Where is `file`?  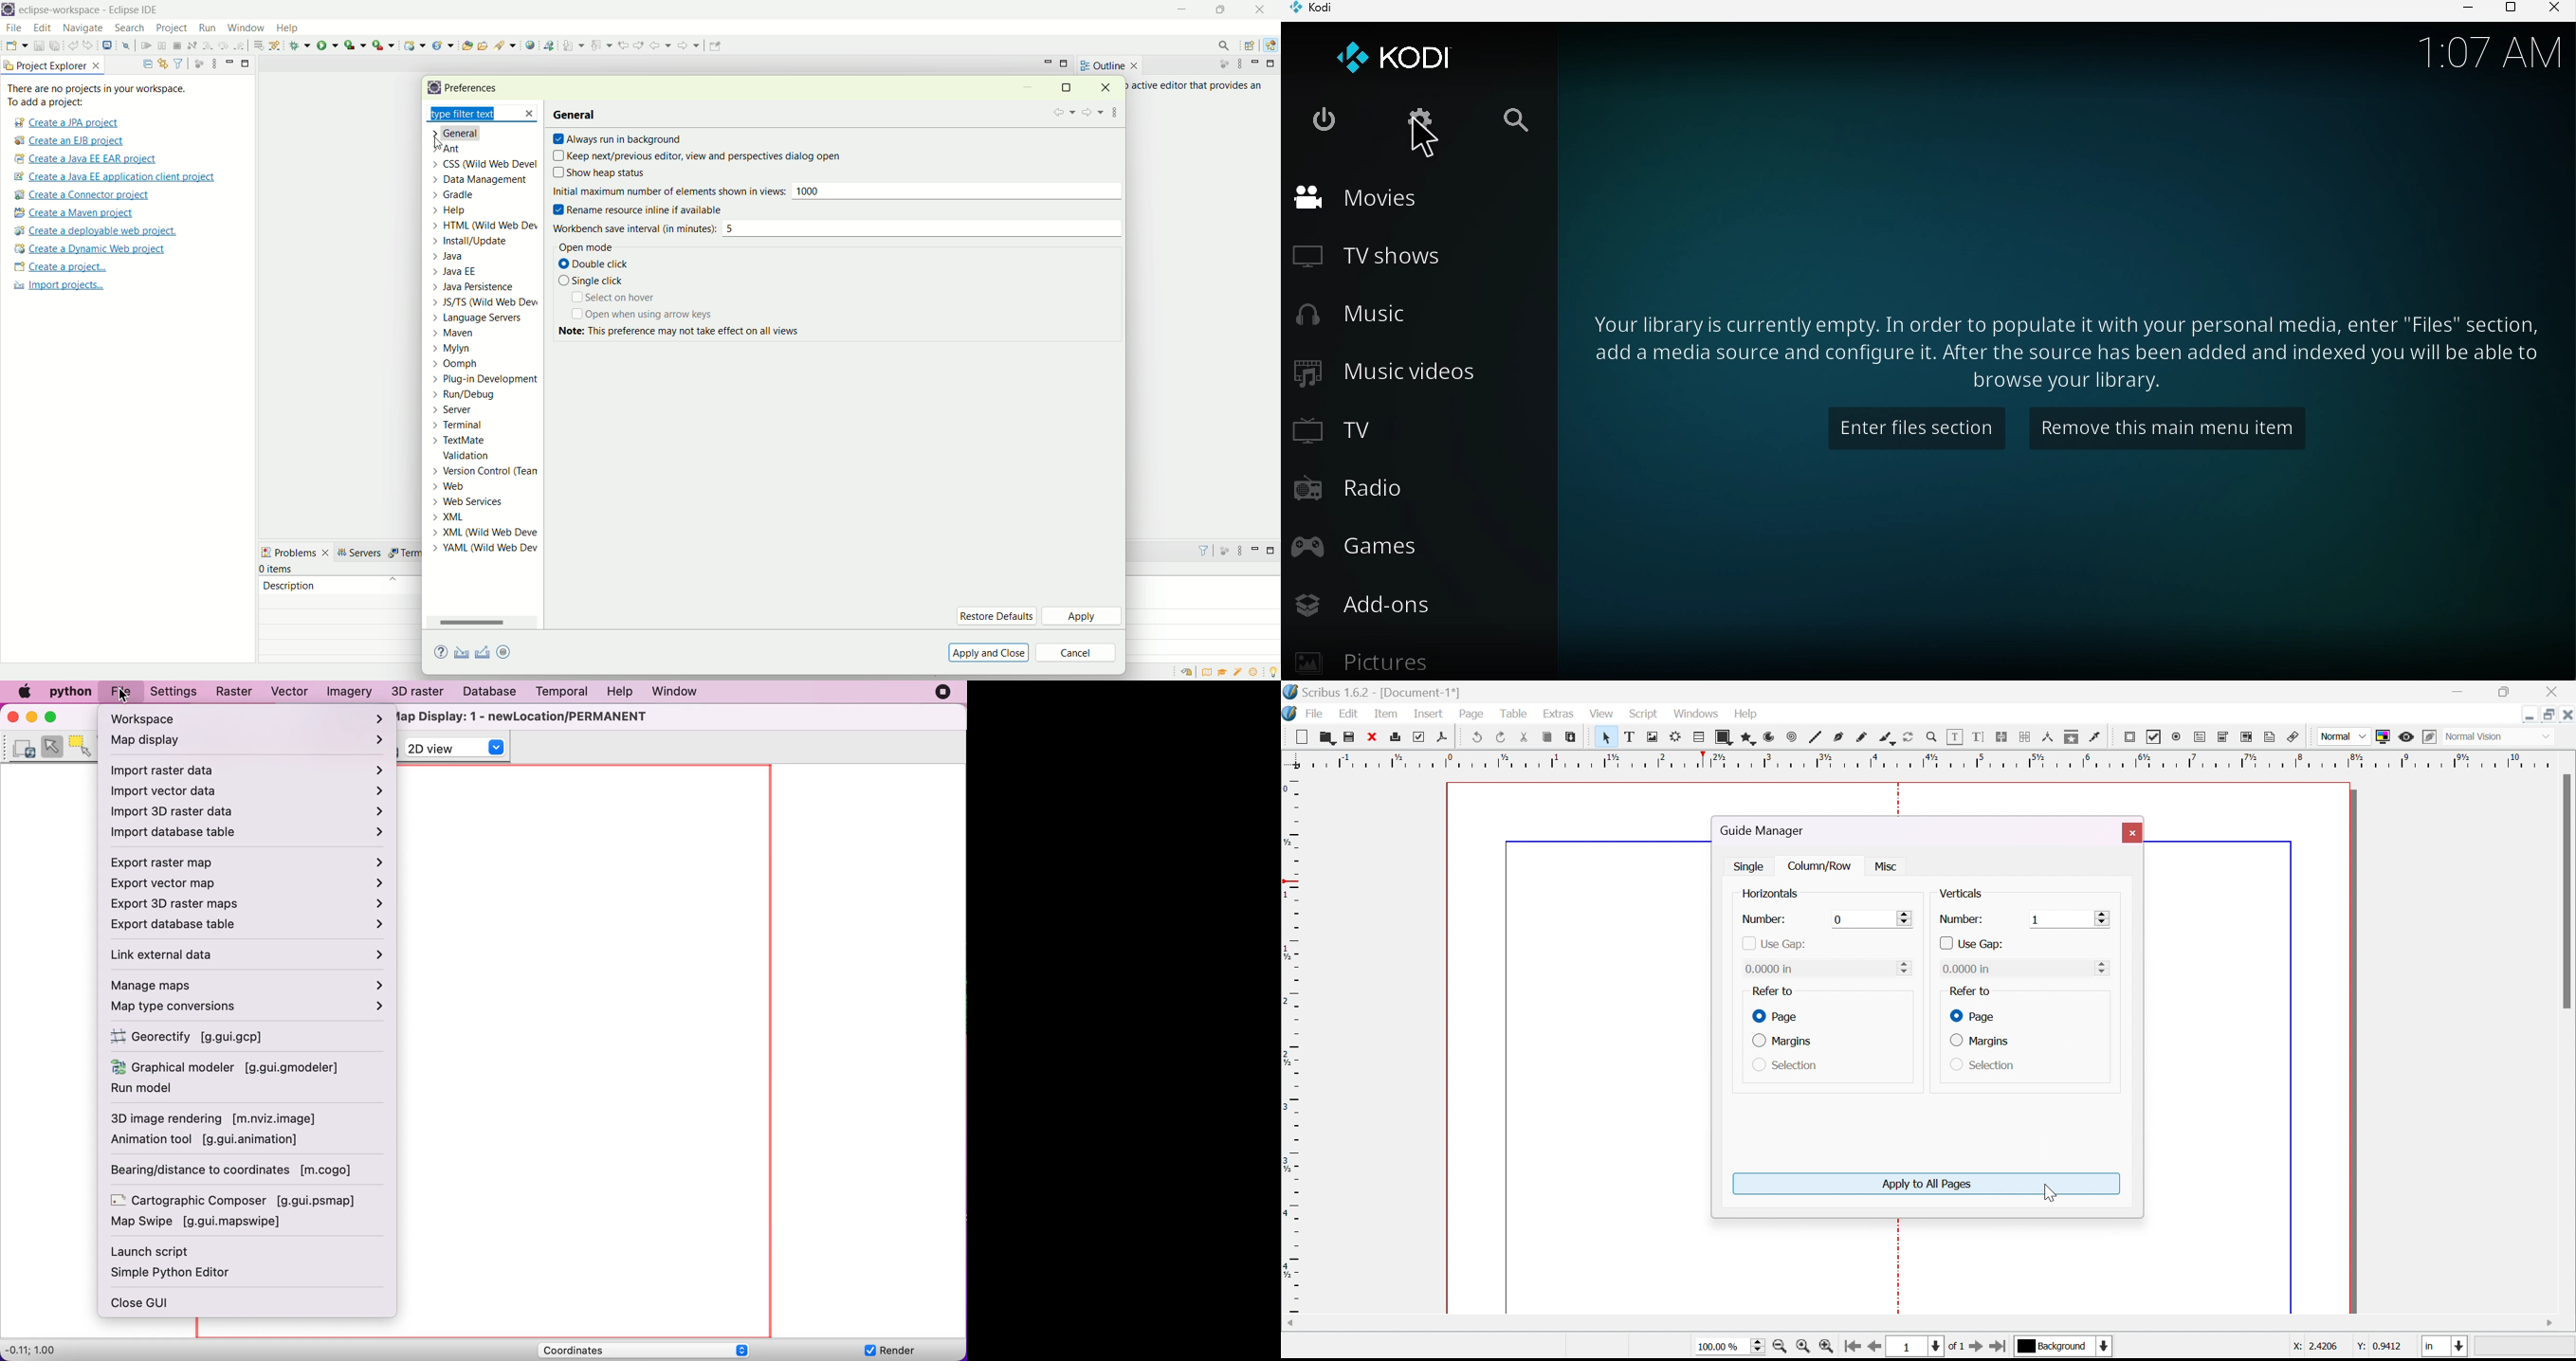
file is located at coordinates (1316, 714).